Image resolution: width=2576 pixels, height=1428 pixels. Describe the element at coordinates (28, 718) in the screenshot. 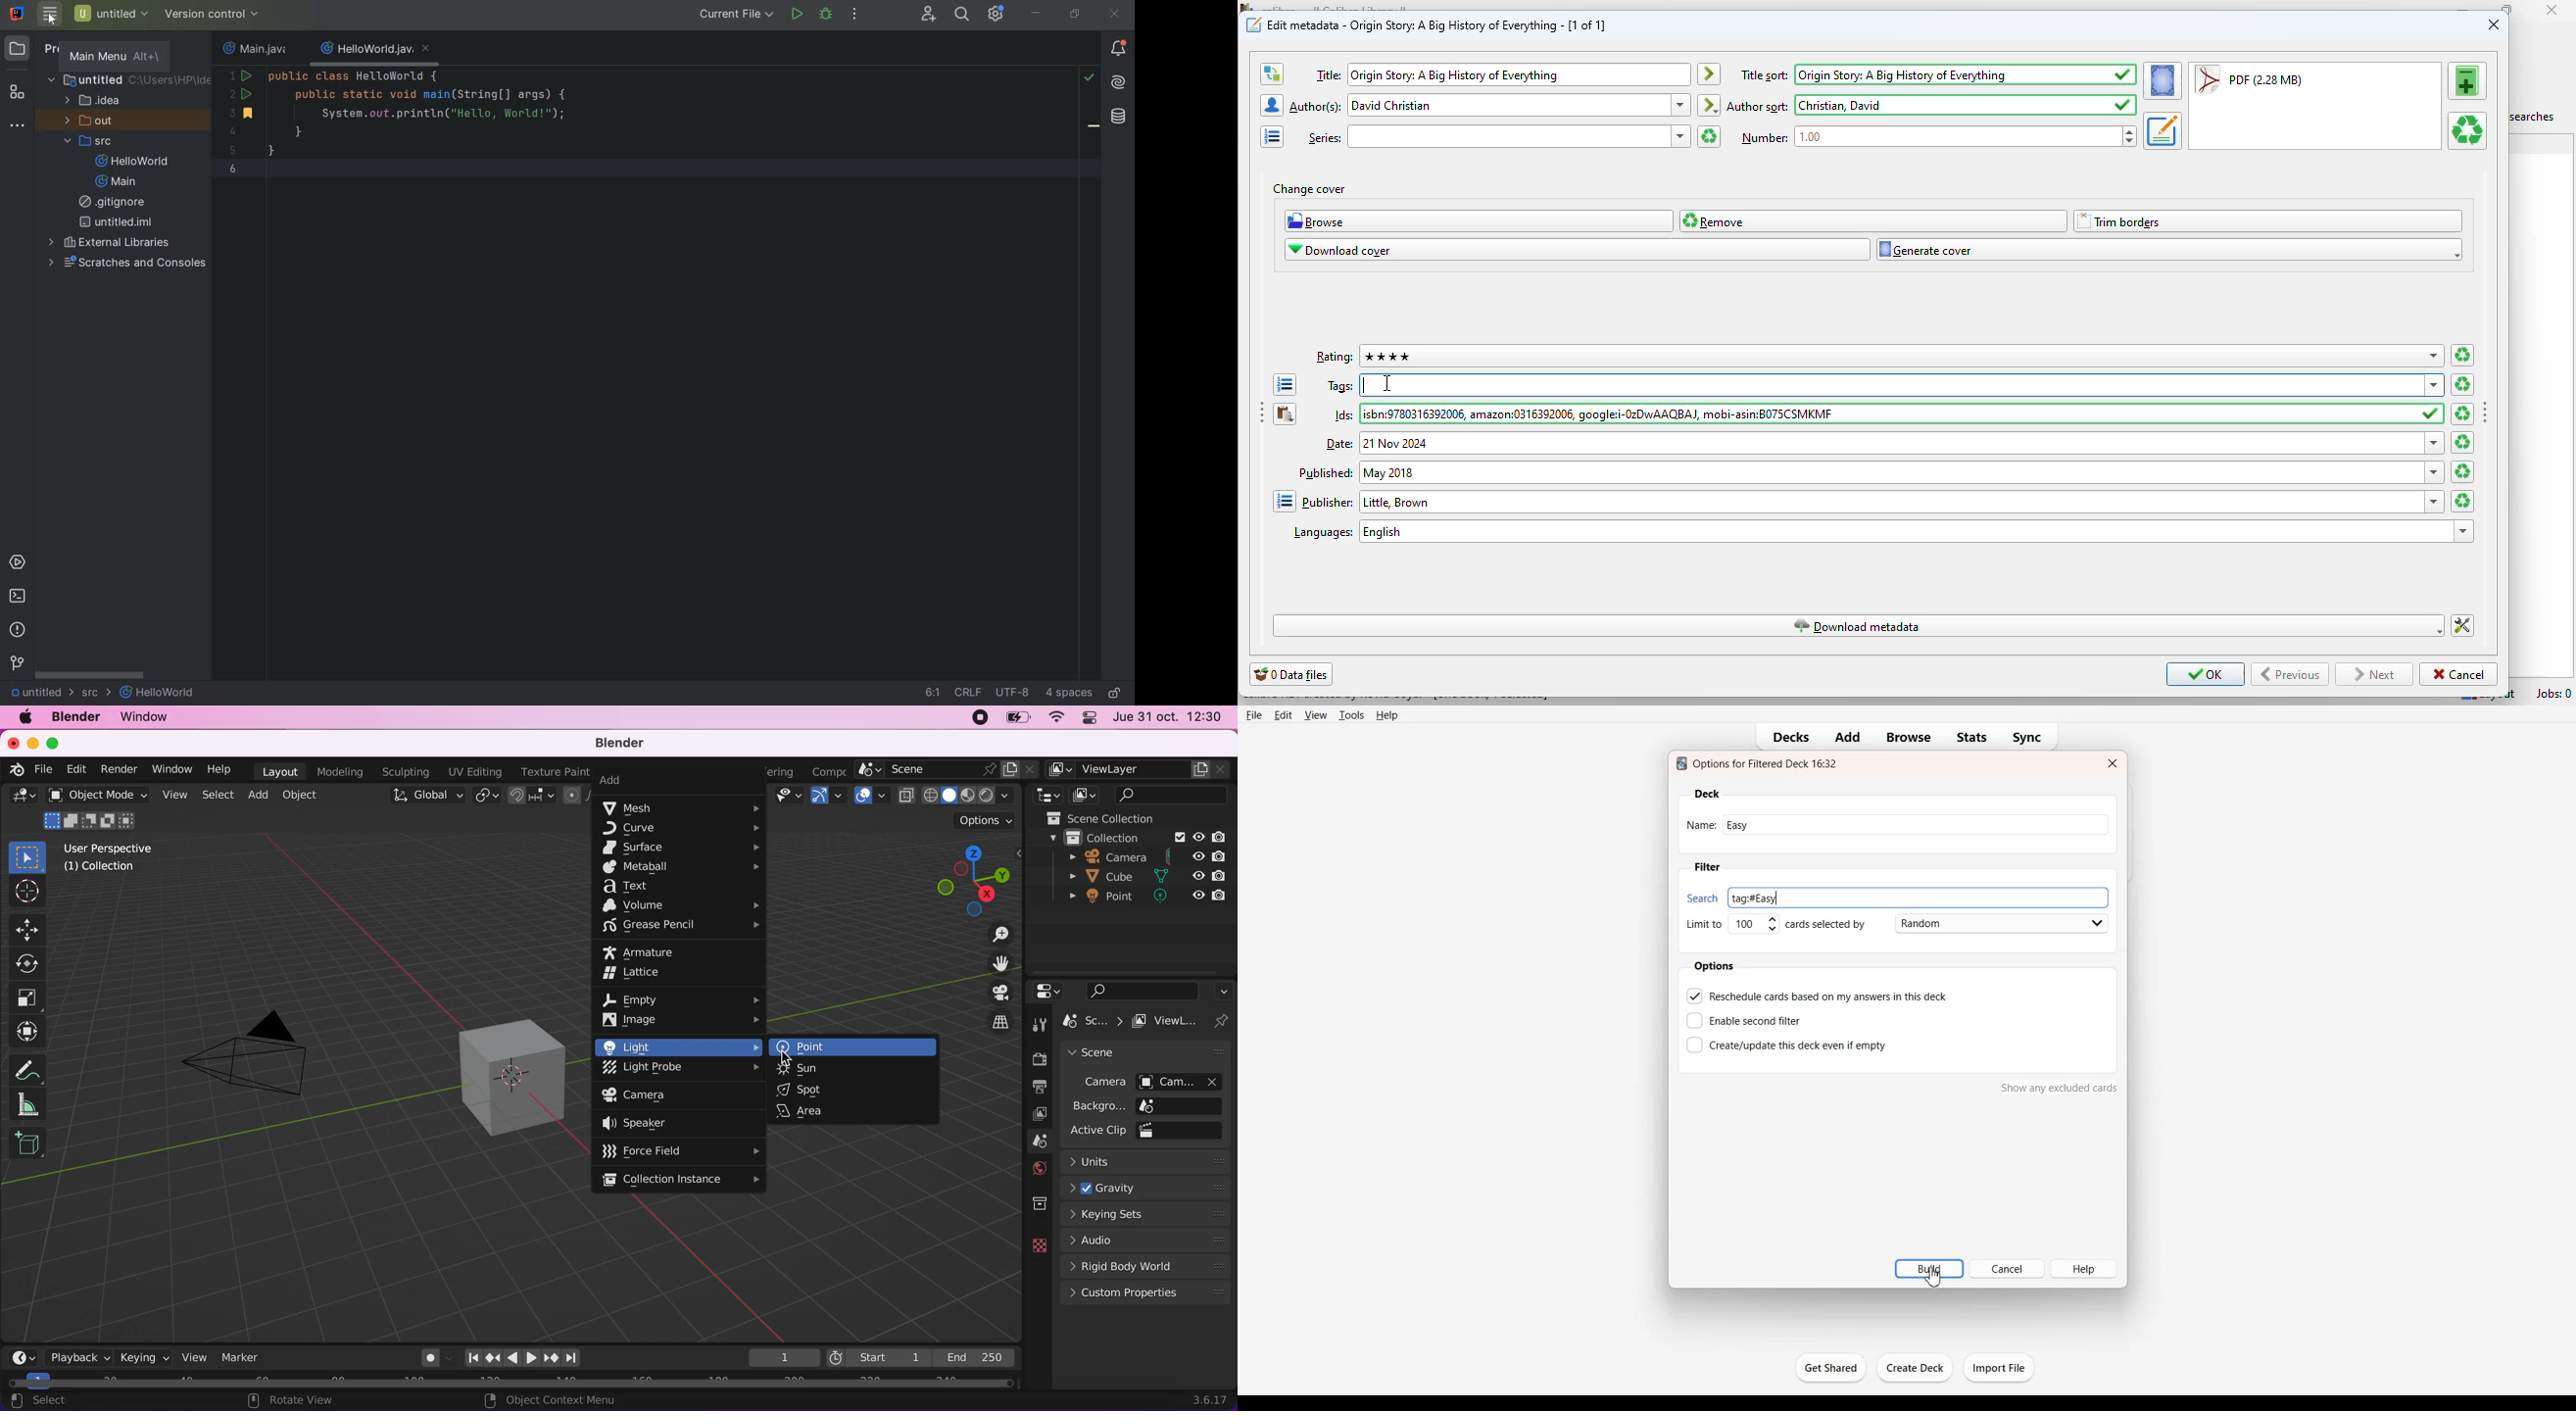

I see `mac logo` at that location.